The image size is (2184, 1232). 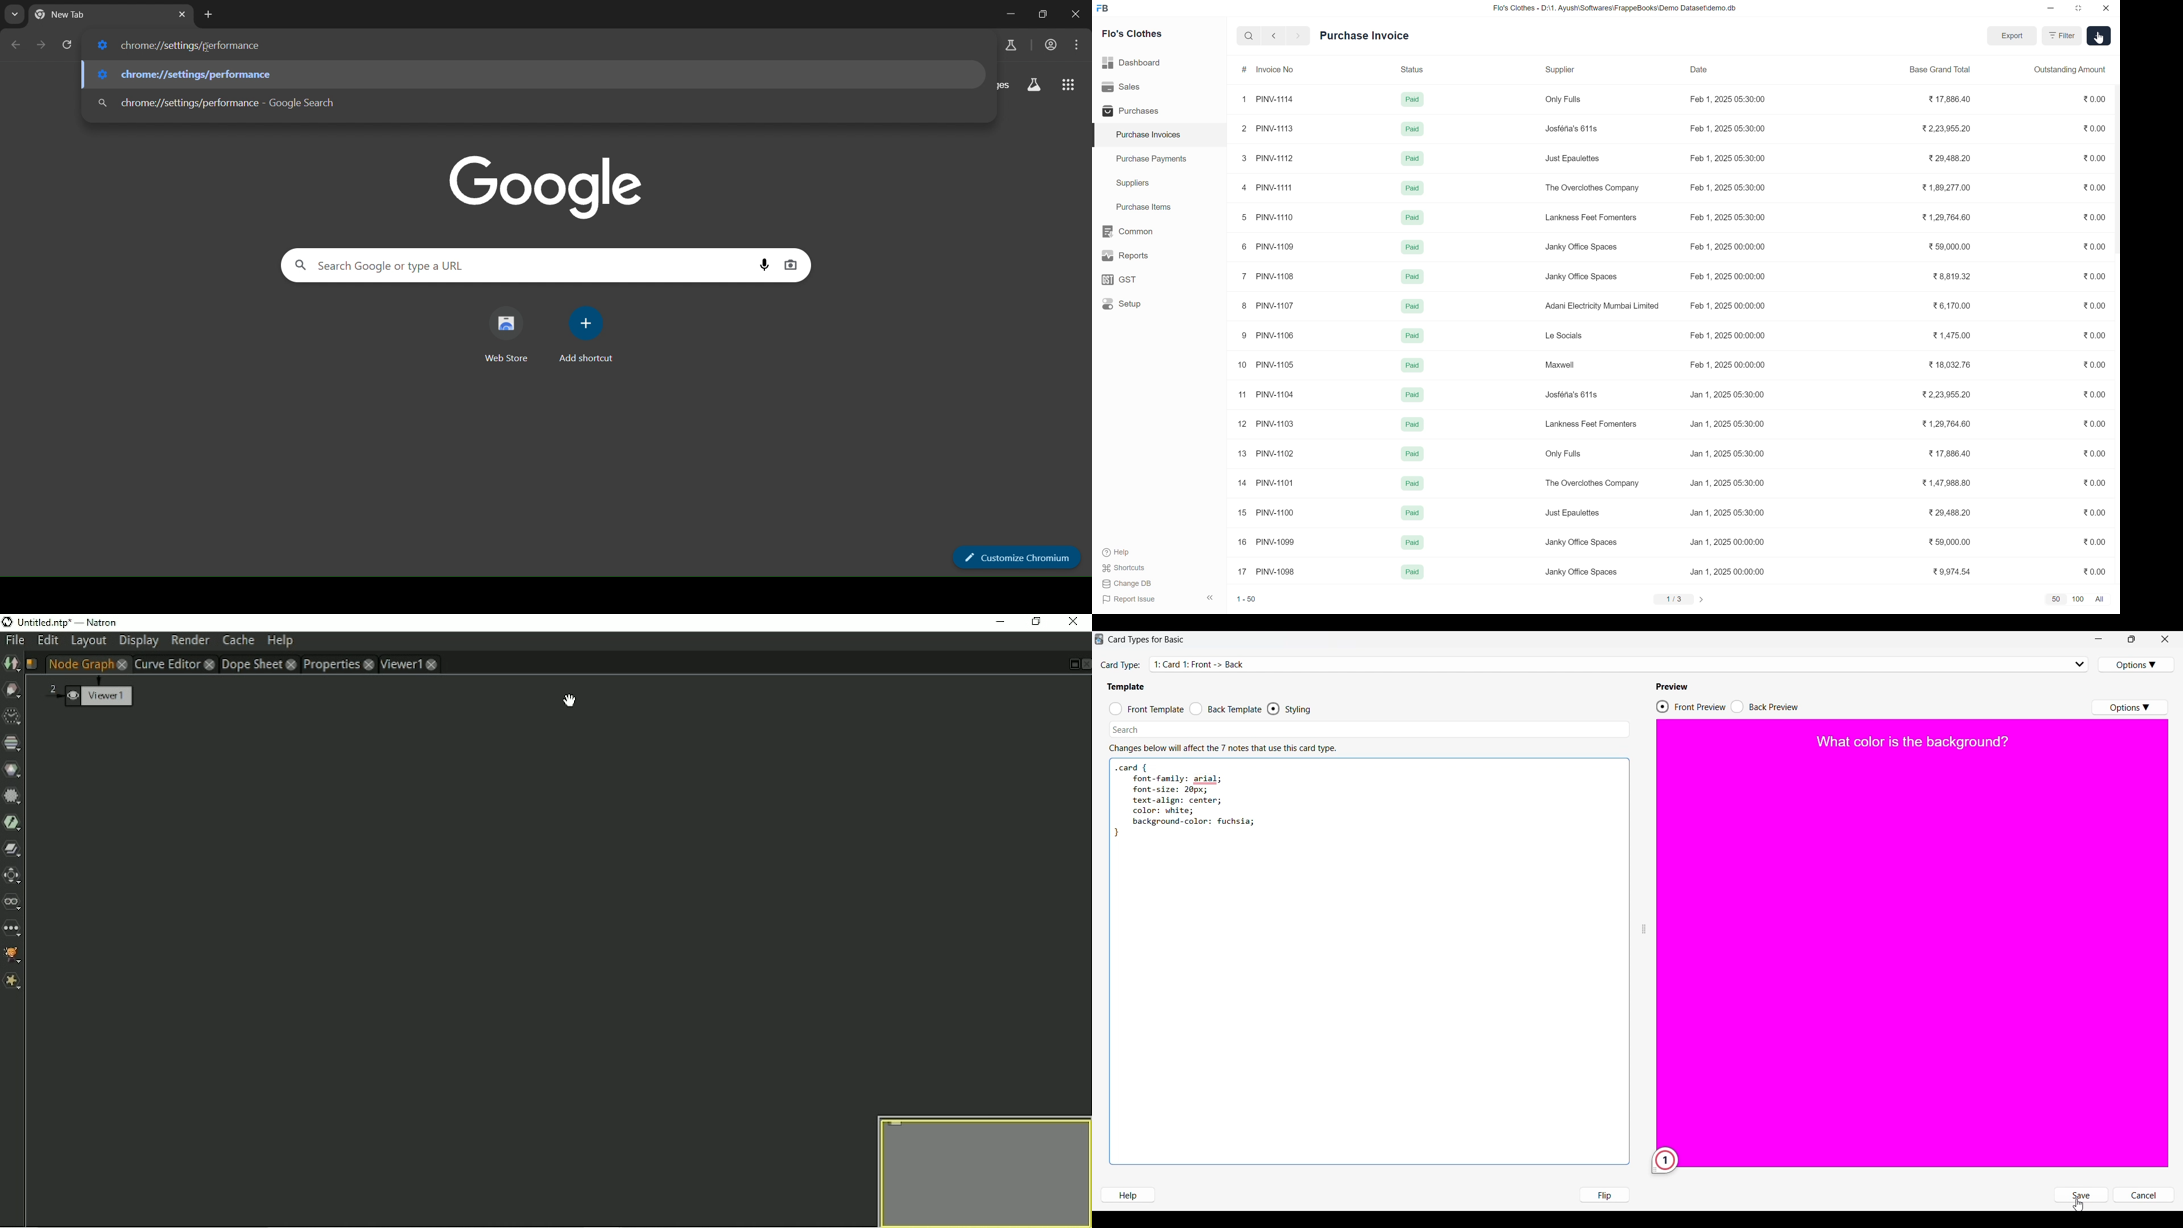 What do you see at coordinates (1266, 453) in the screenshot?
I see `13 PINV-1102` at bounding box center [1266, 453].